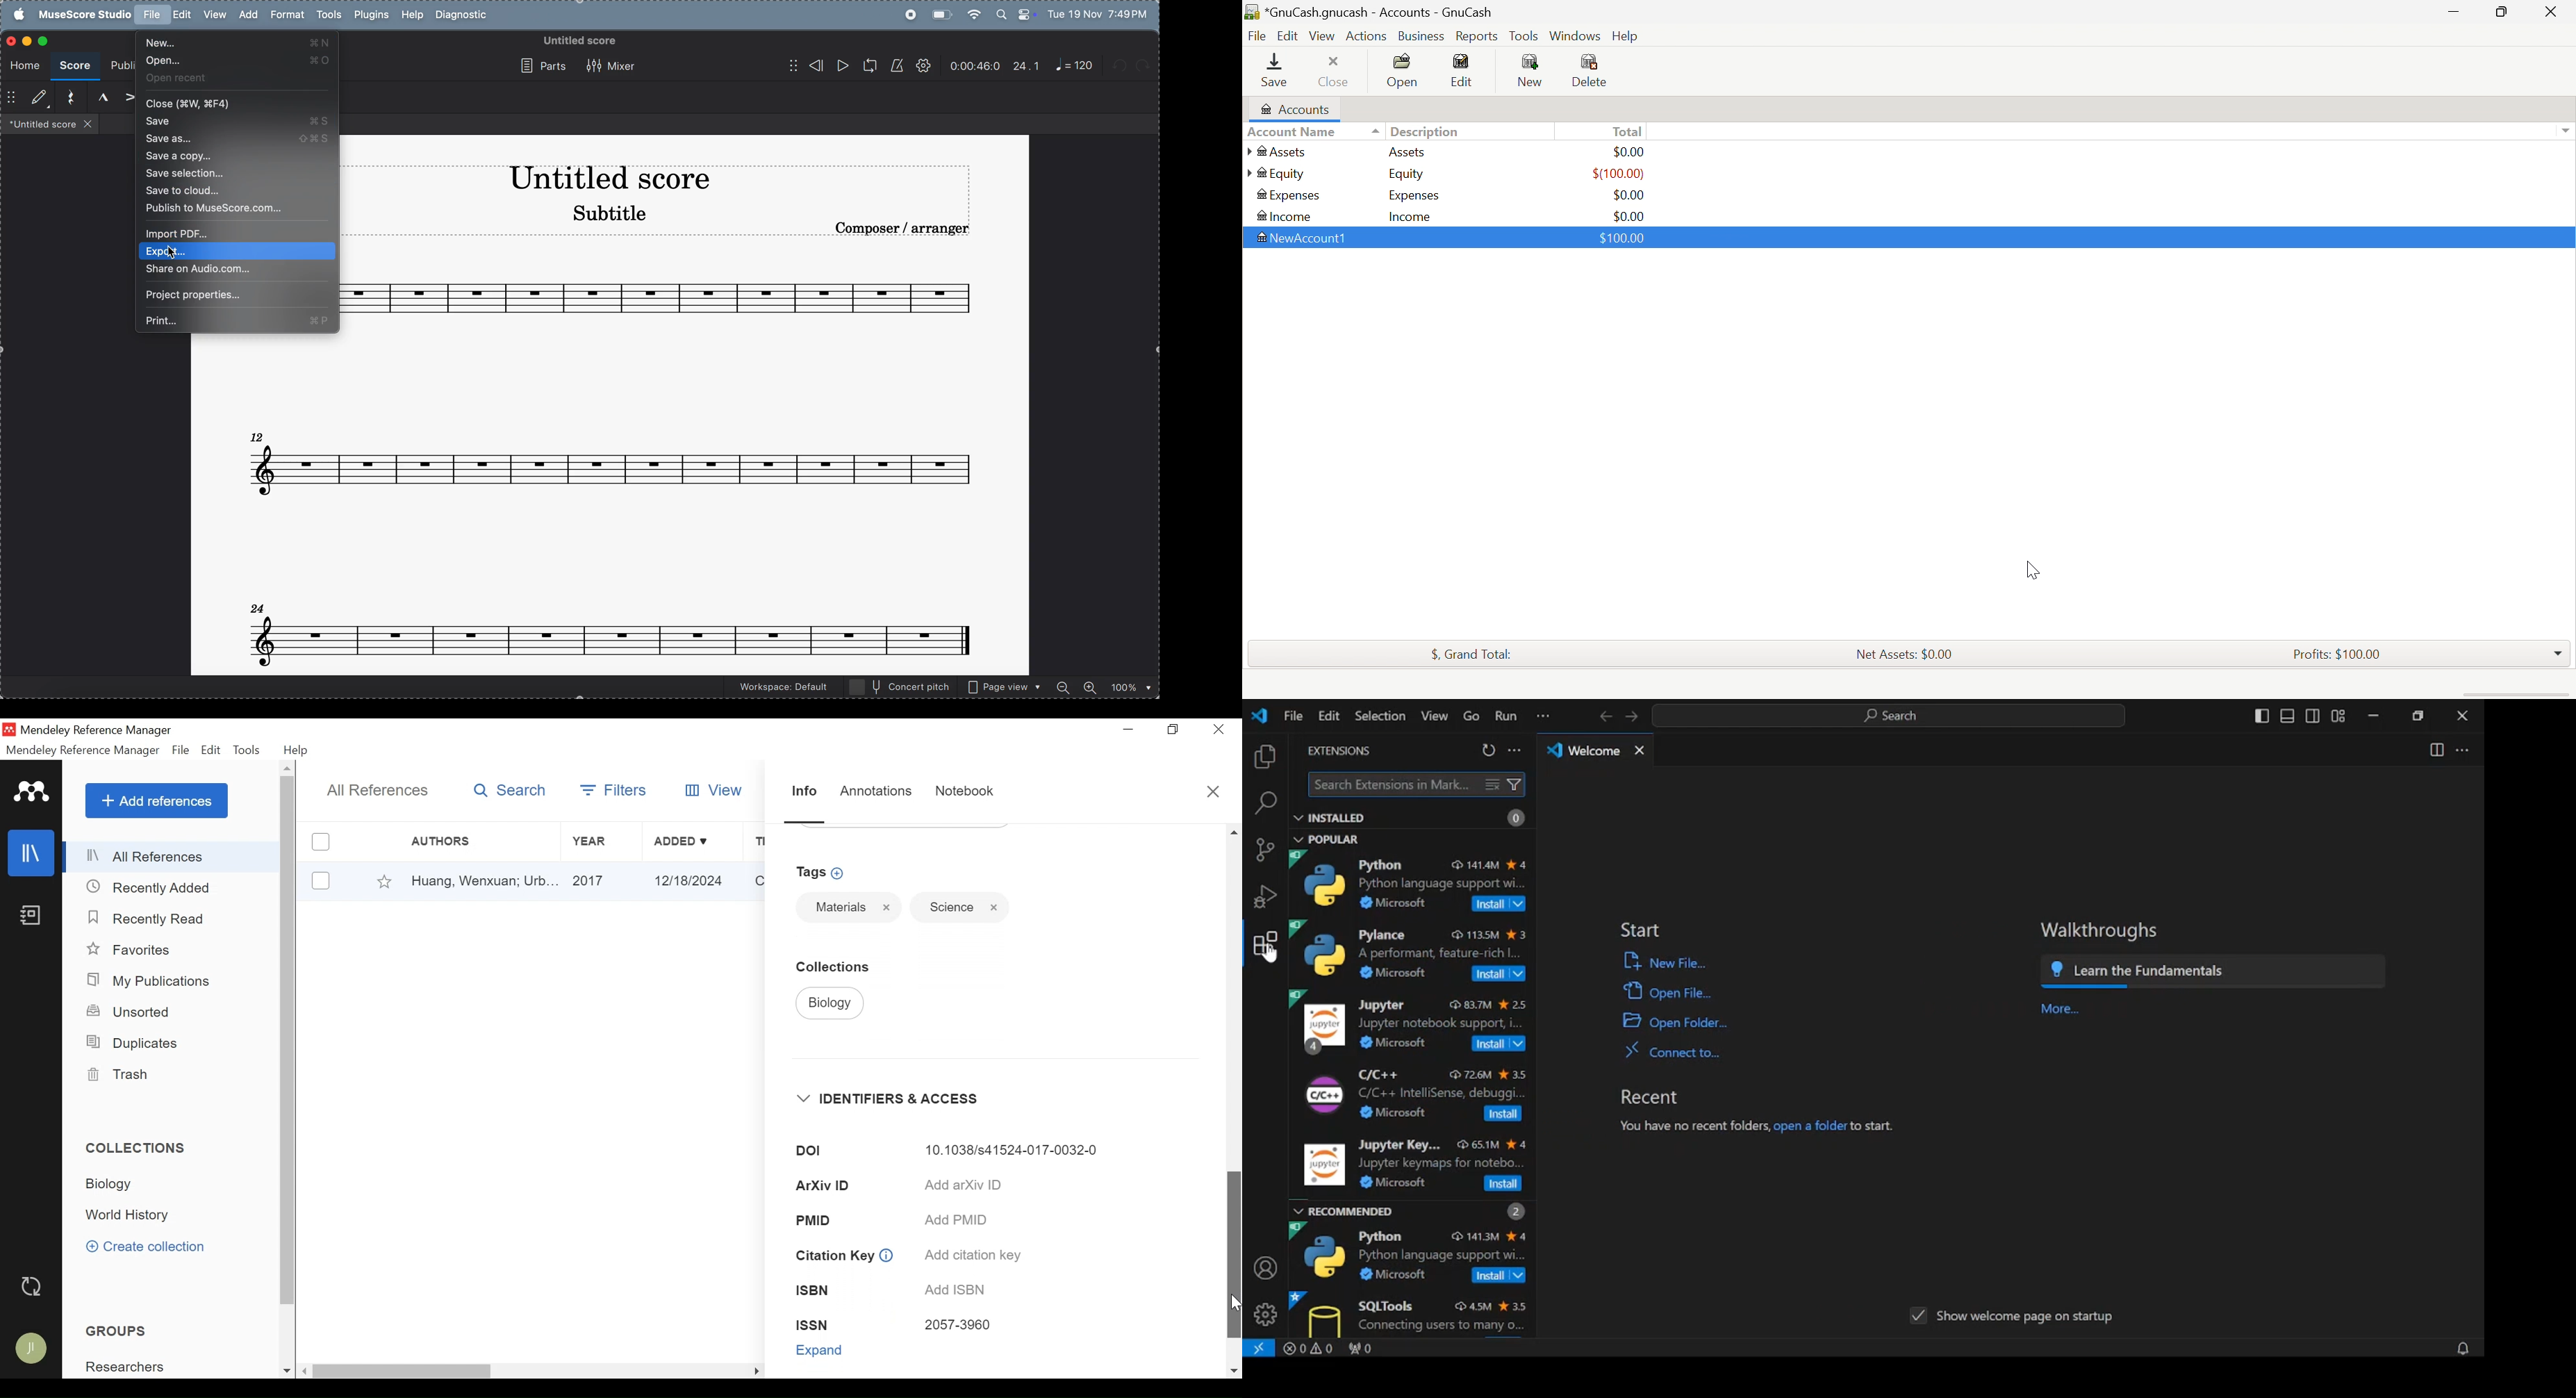 Image resolution: width=2576 pixels, height=1400 pixels. What do you see at coordinates (1597, 752) in the screenshot?
I see `welcome tab` at bounding box center [1597, 752].